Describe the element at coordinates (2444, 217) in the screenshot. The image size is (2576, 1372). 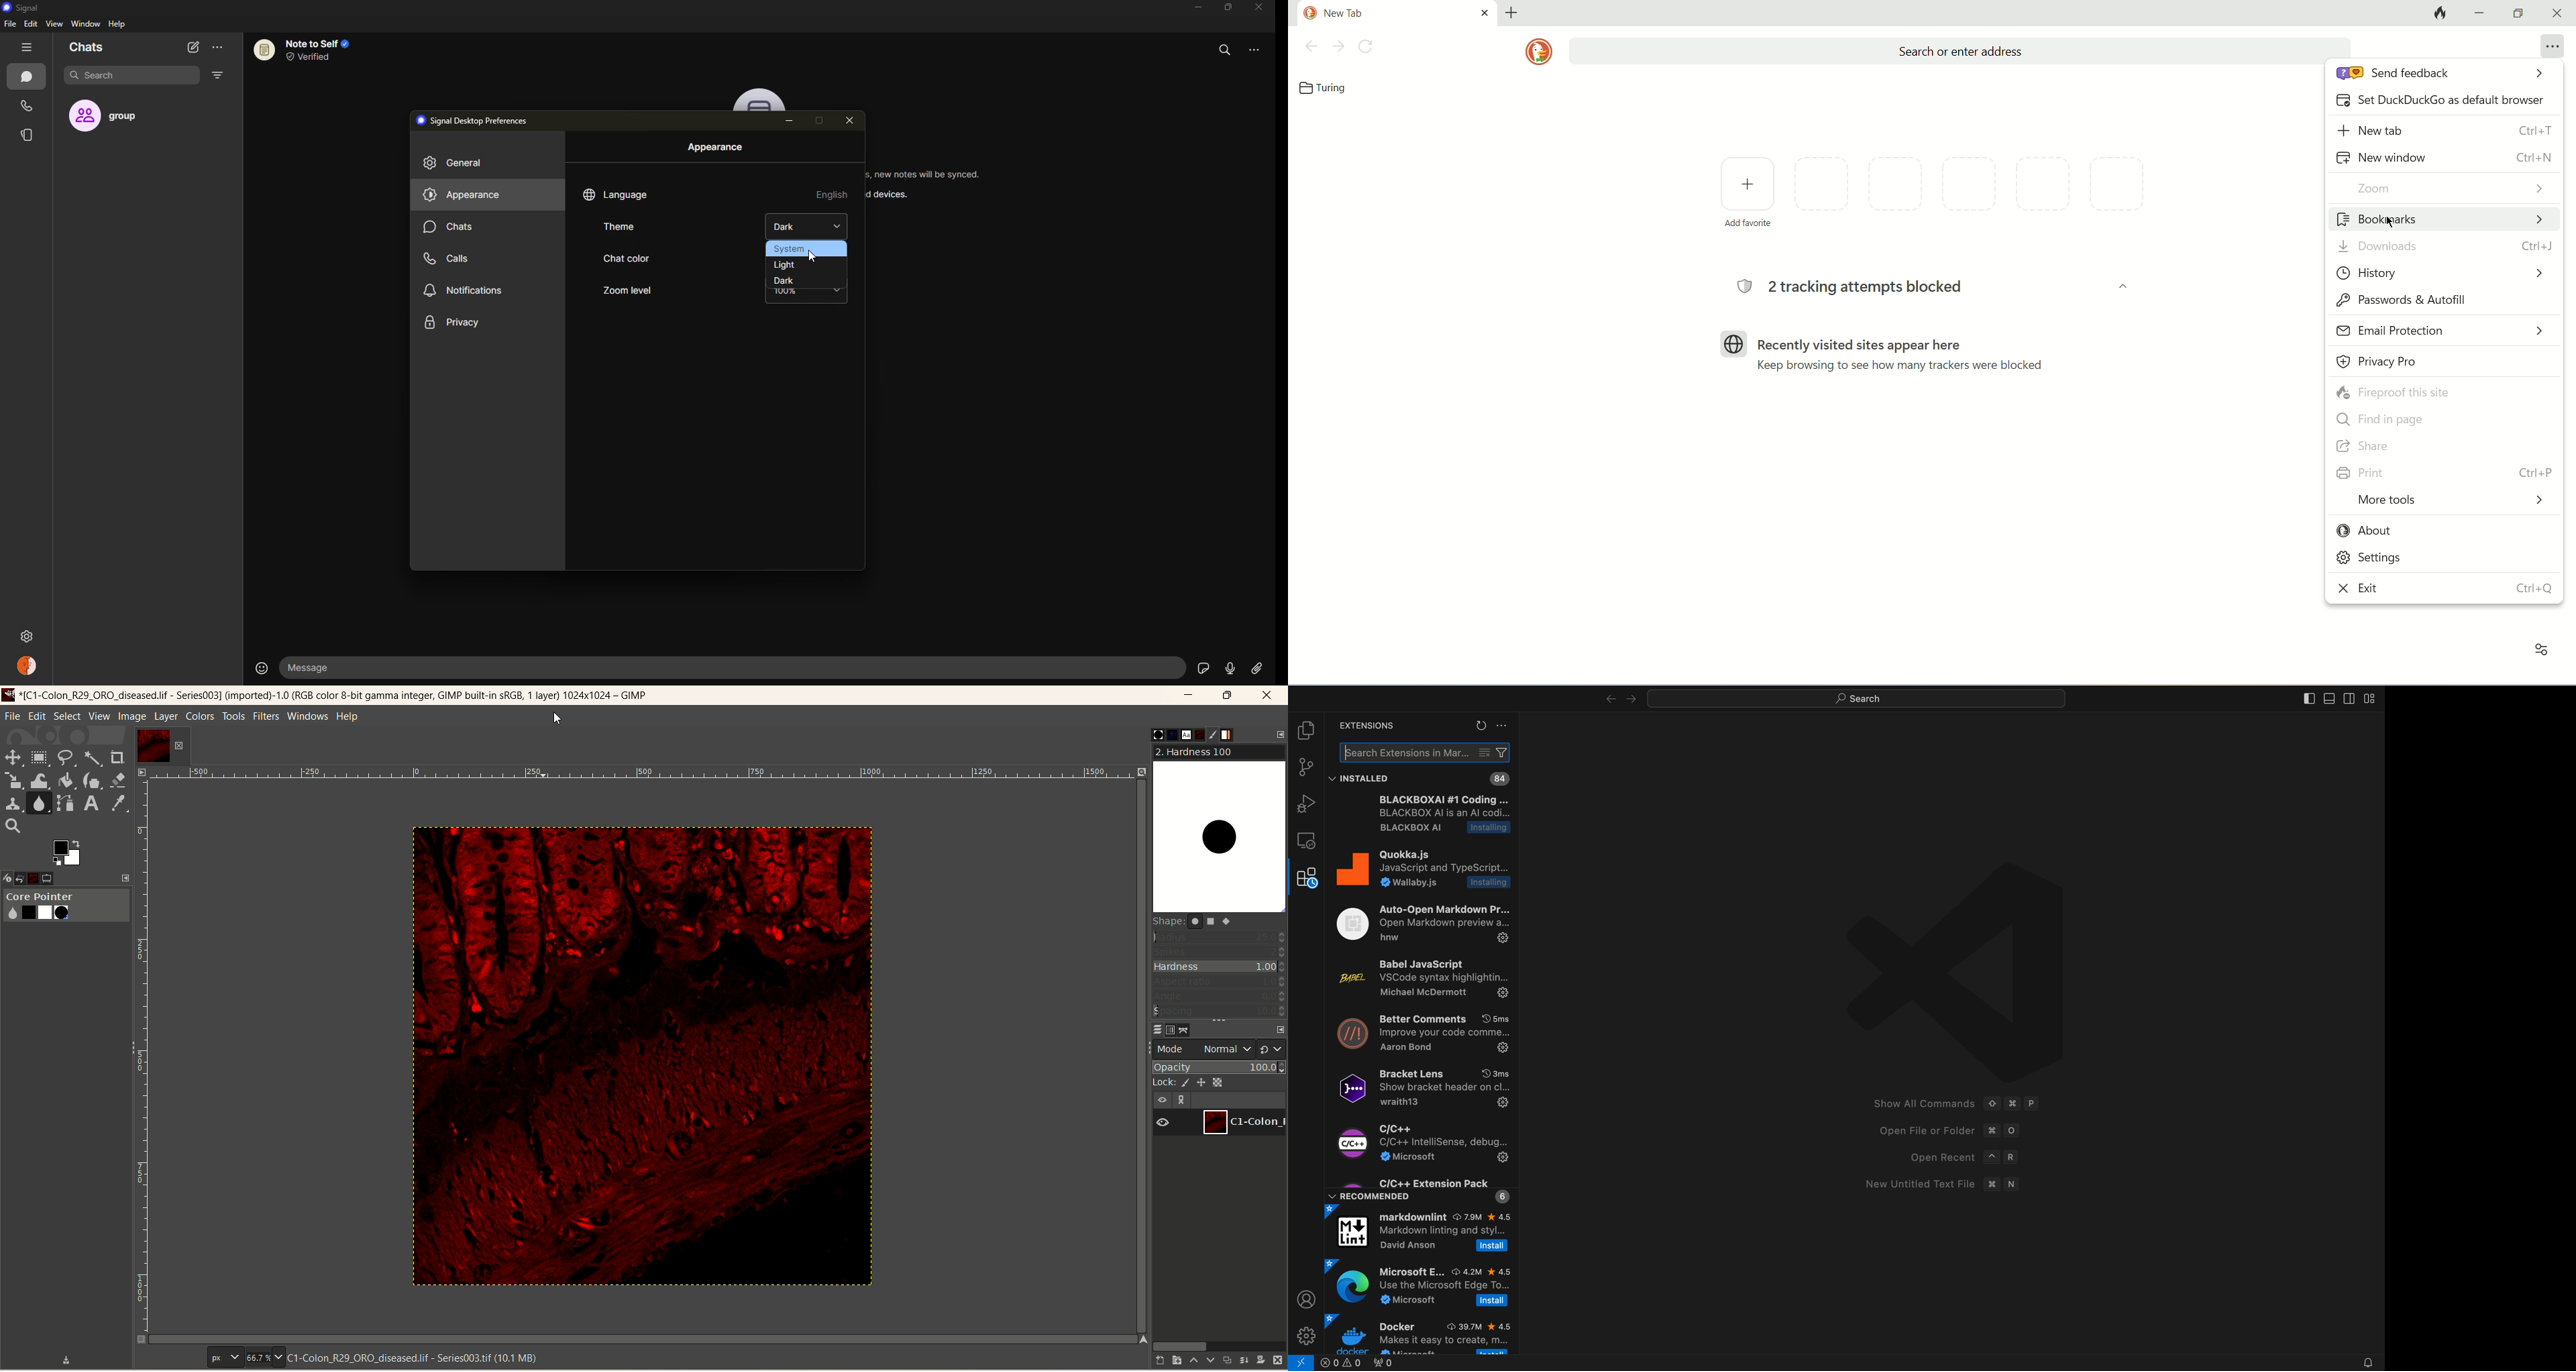
I see `bookmarks` at that location.